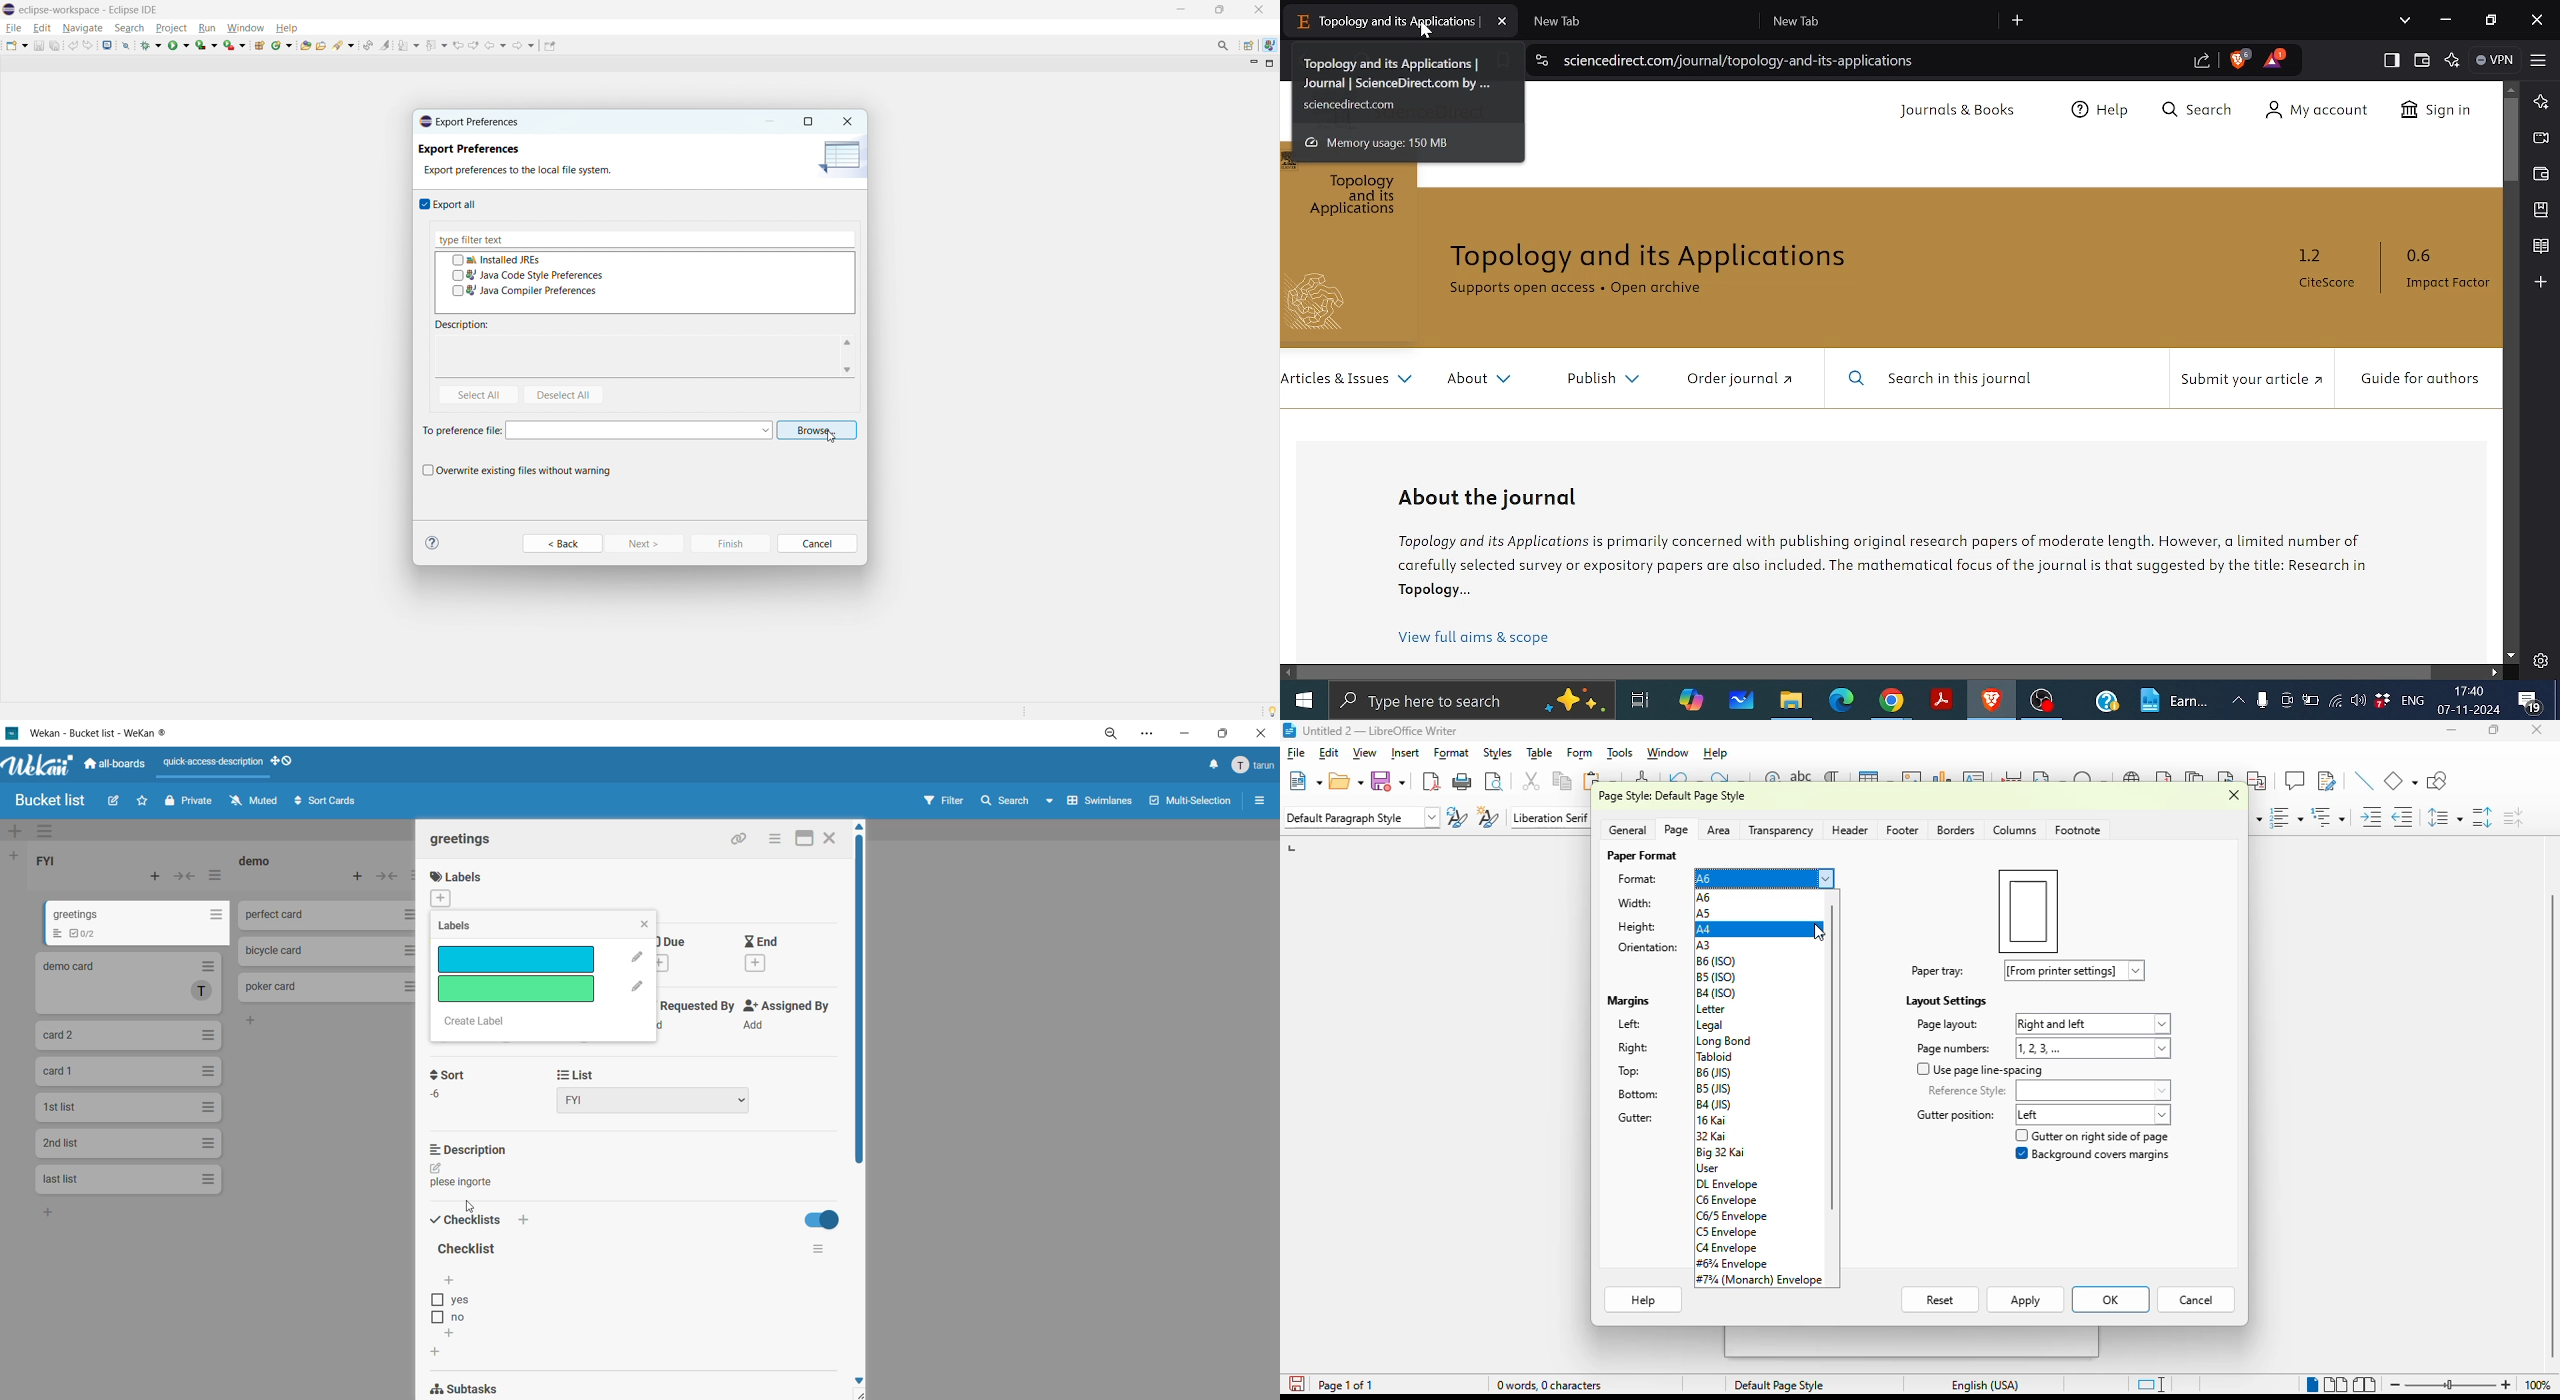 The height and width of the screenshot is (1400, 2576). Describe the element at coordinates (481, 118) in the screenshot. I see `Export Preferences` at that location.